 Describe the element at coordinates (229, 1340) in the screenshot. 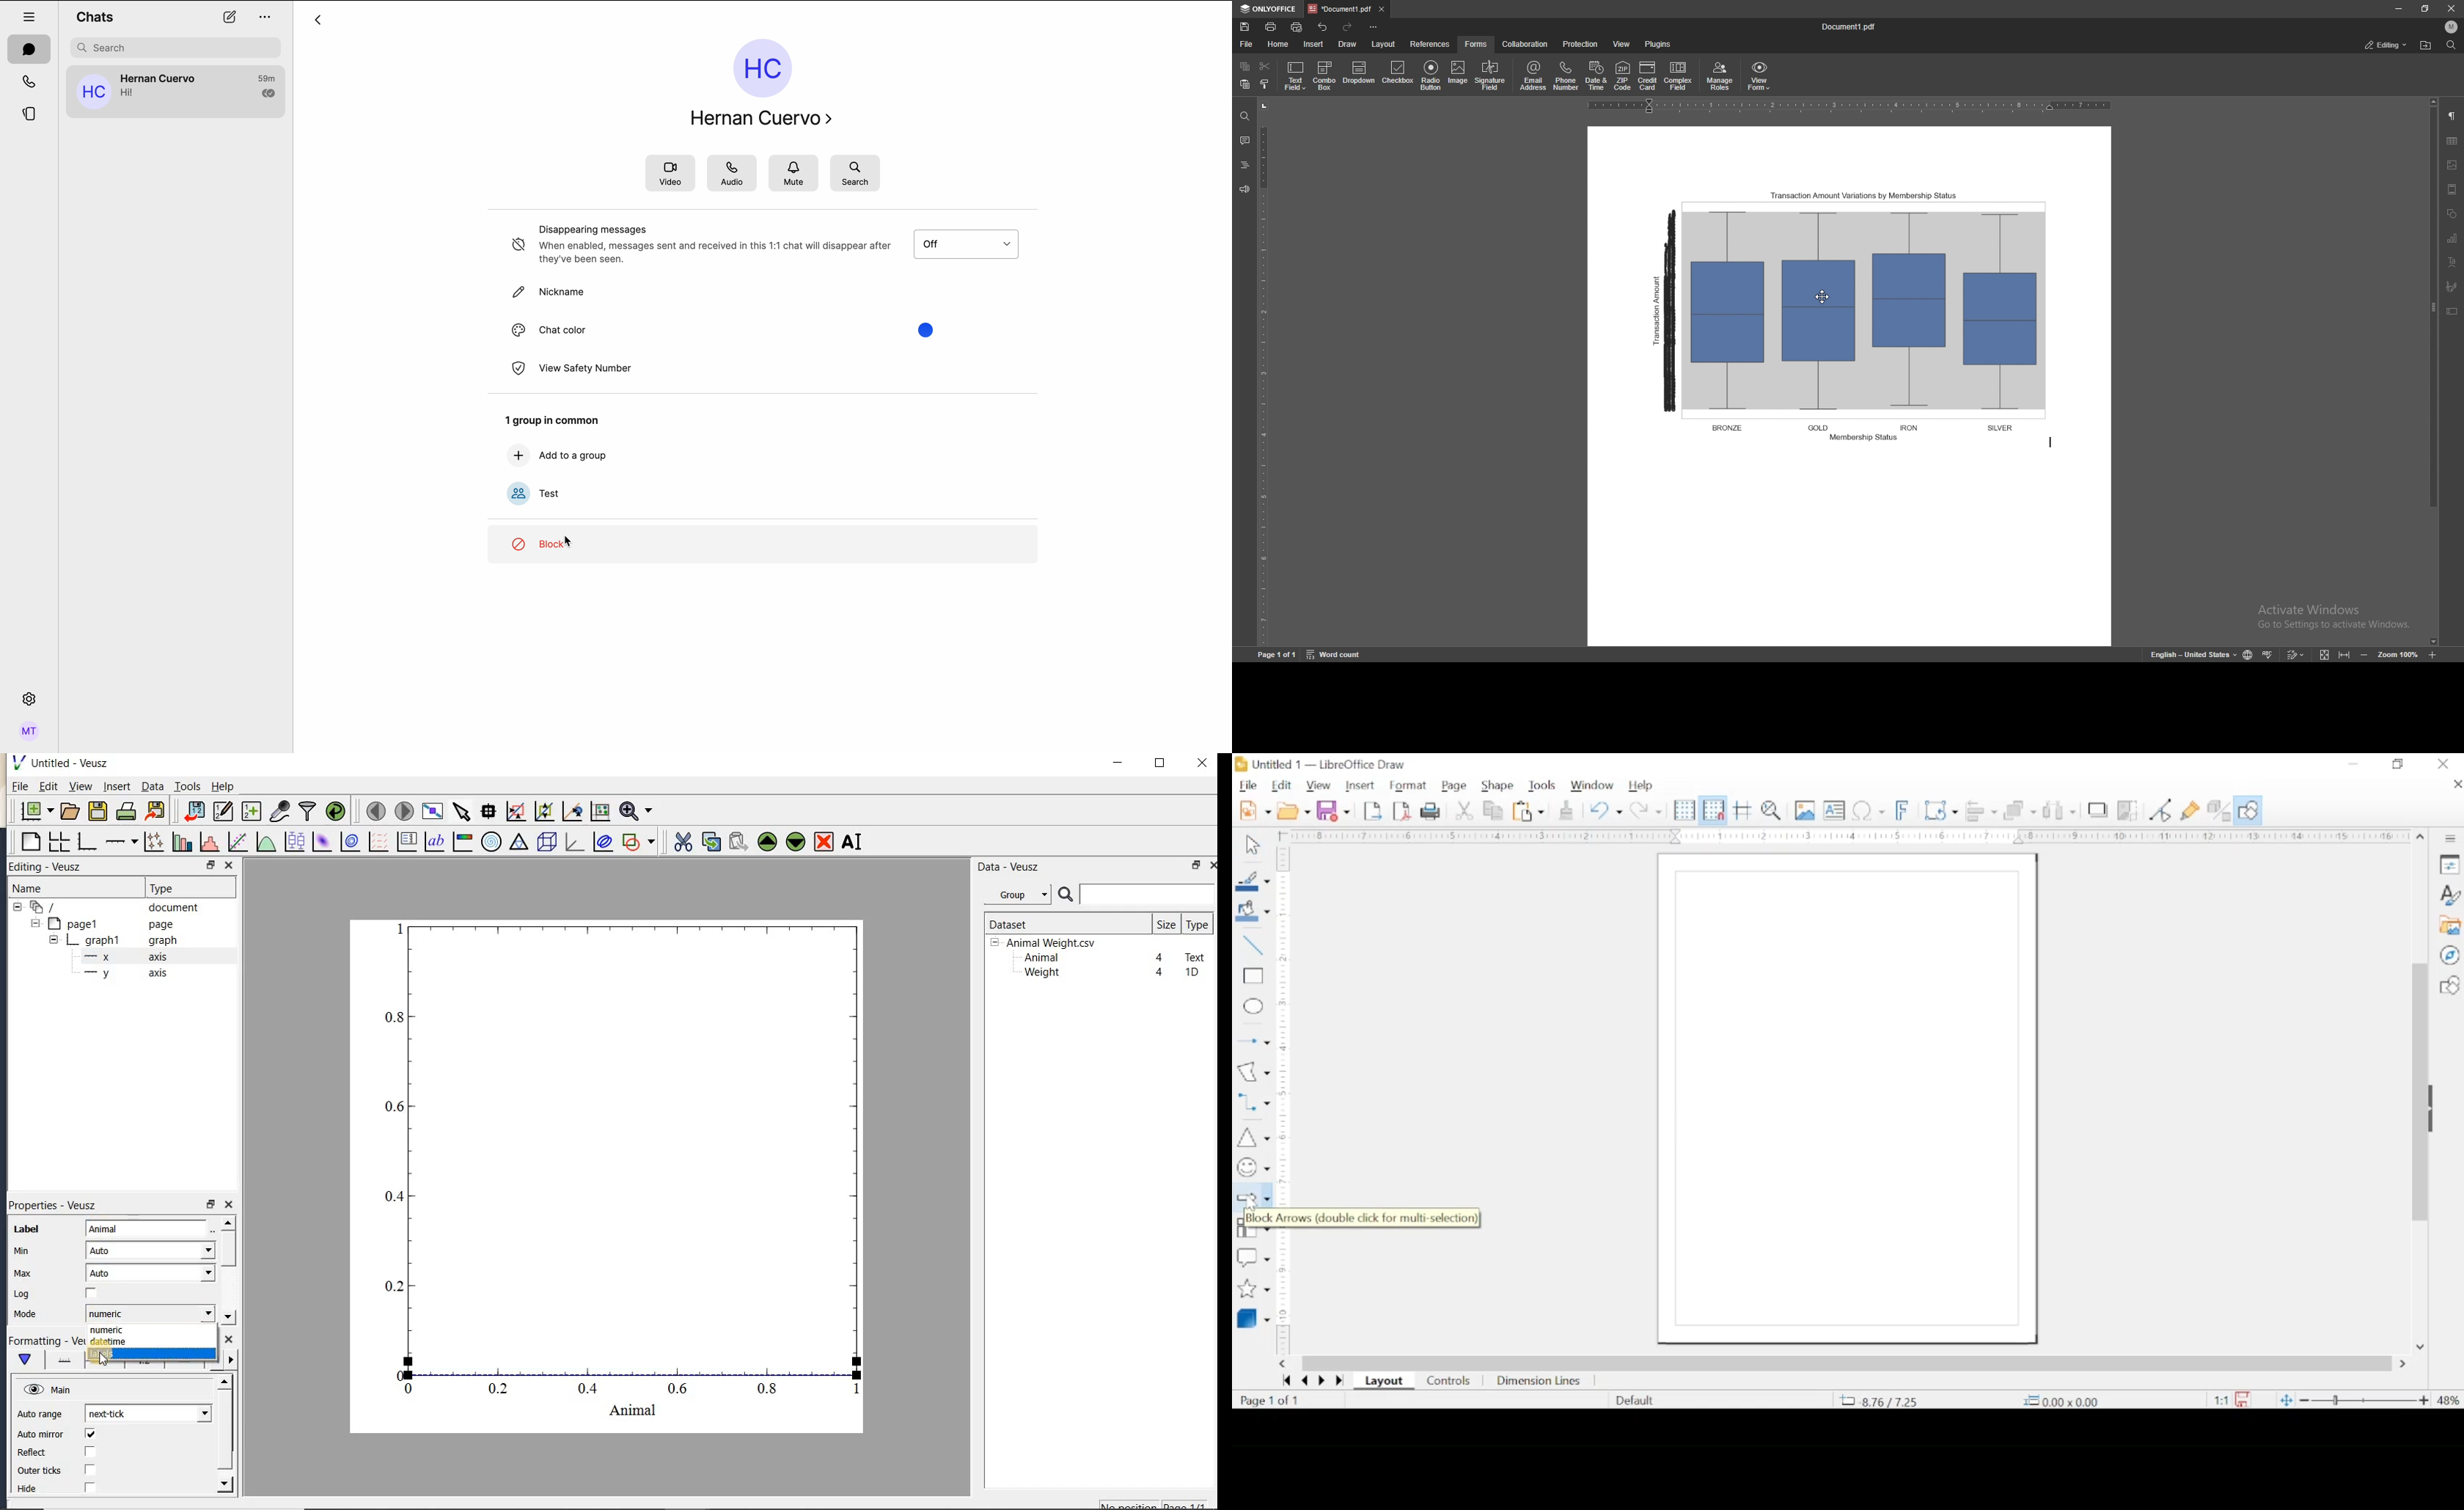

I see `close` at that location.